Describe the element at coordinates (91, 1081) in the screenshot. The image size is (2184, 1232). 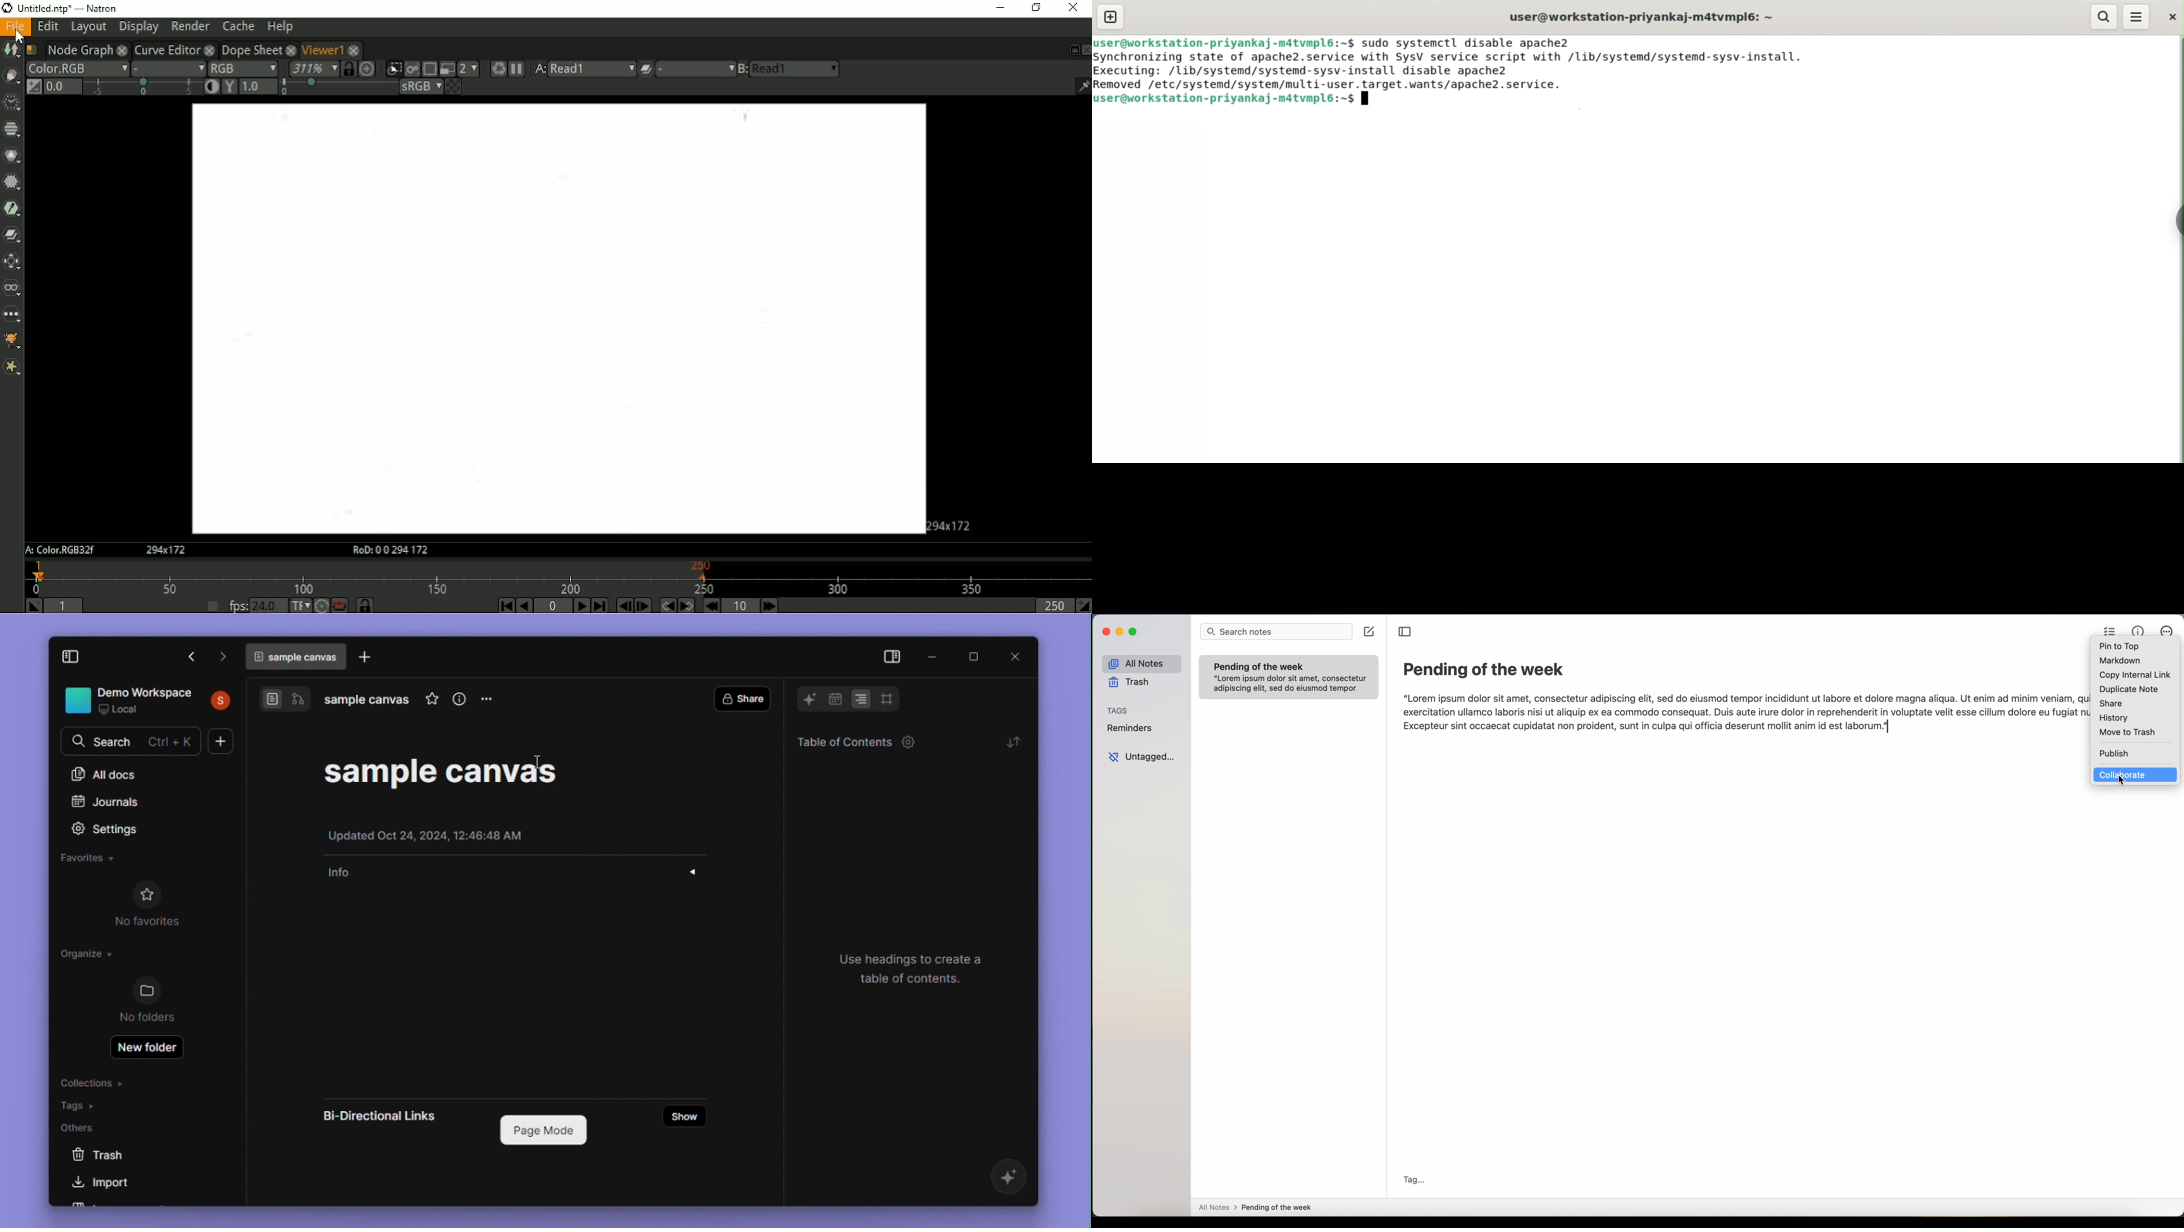
I see `Collections` at that location.